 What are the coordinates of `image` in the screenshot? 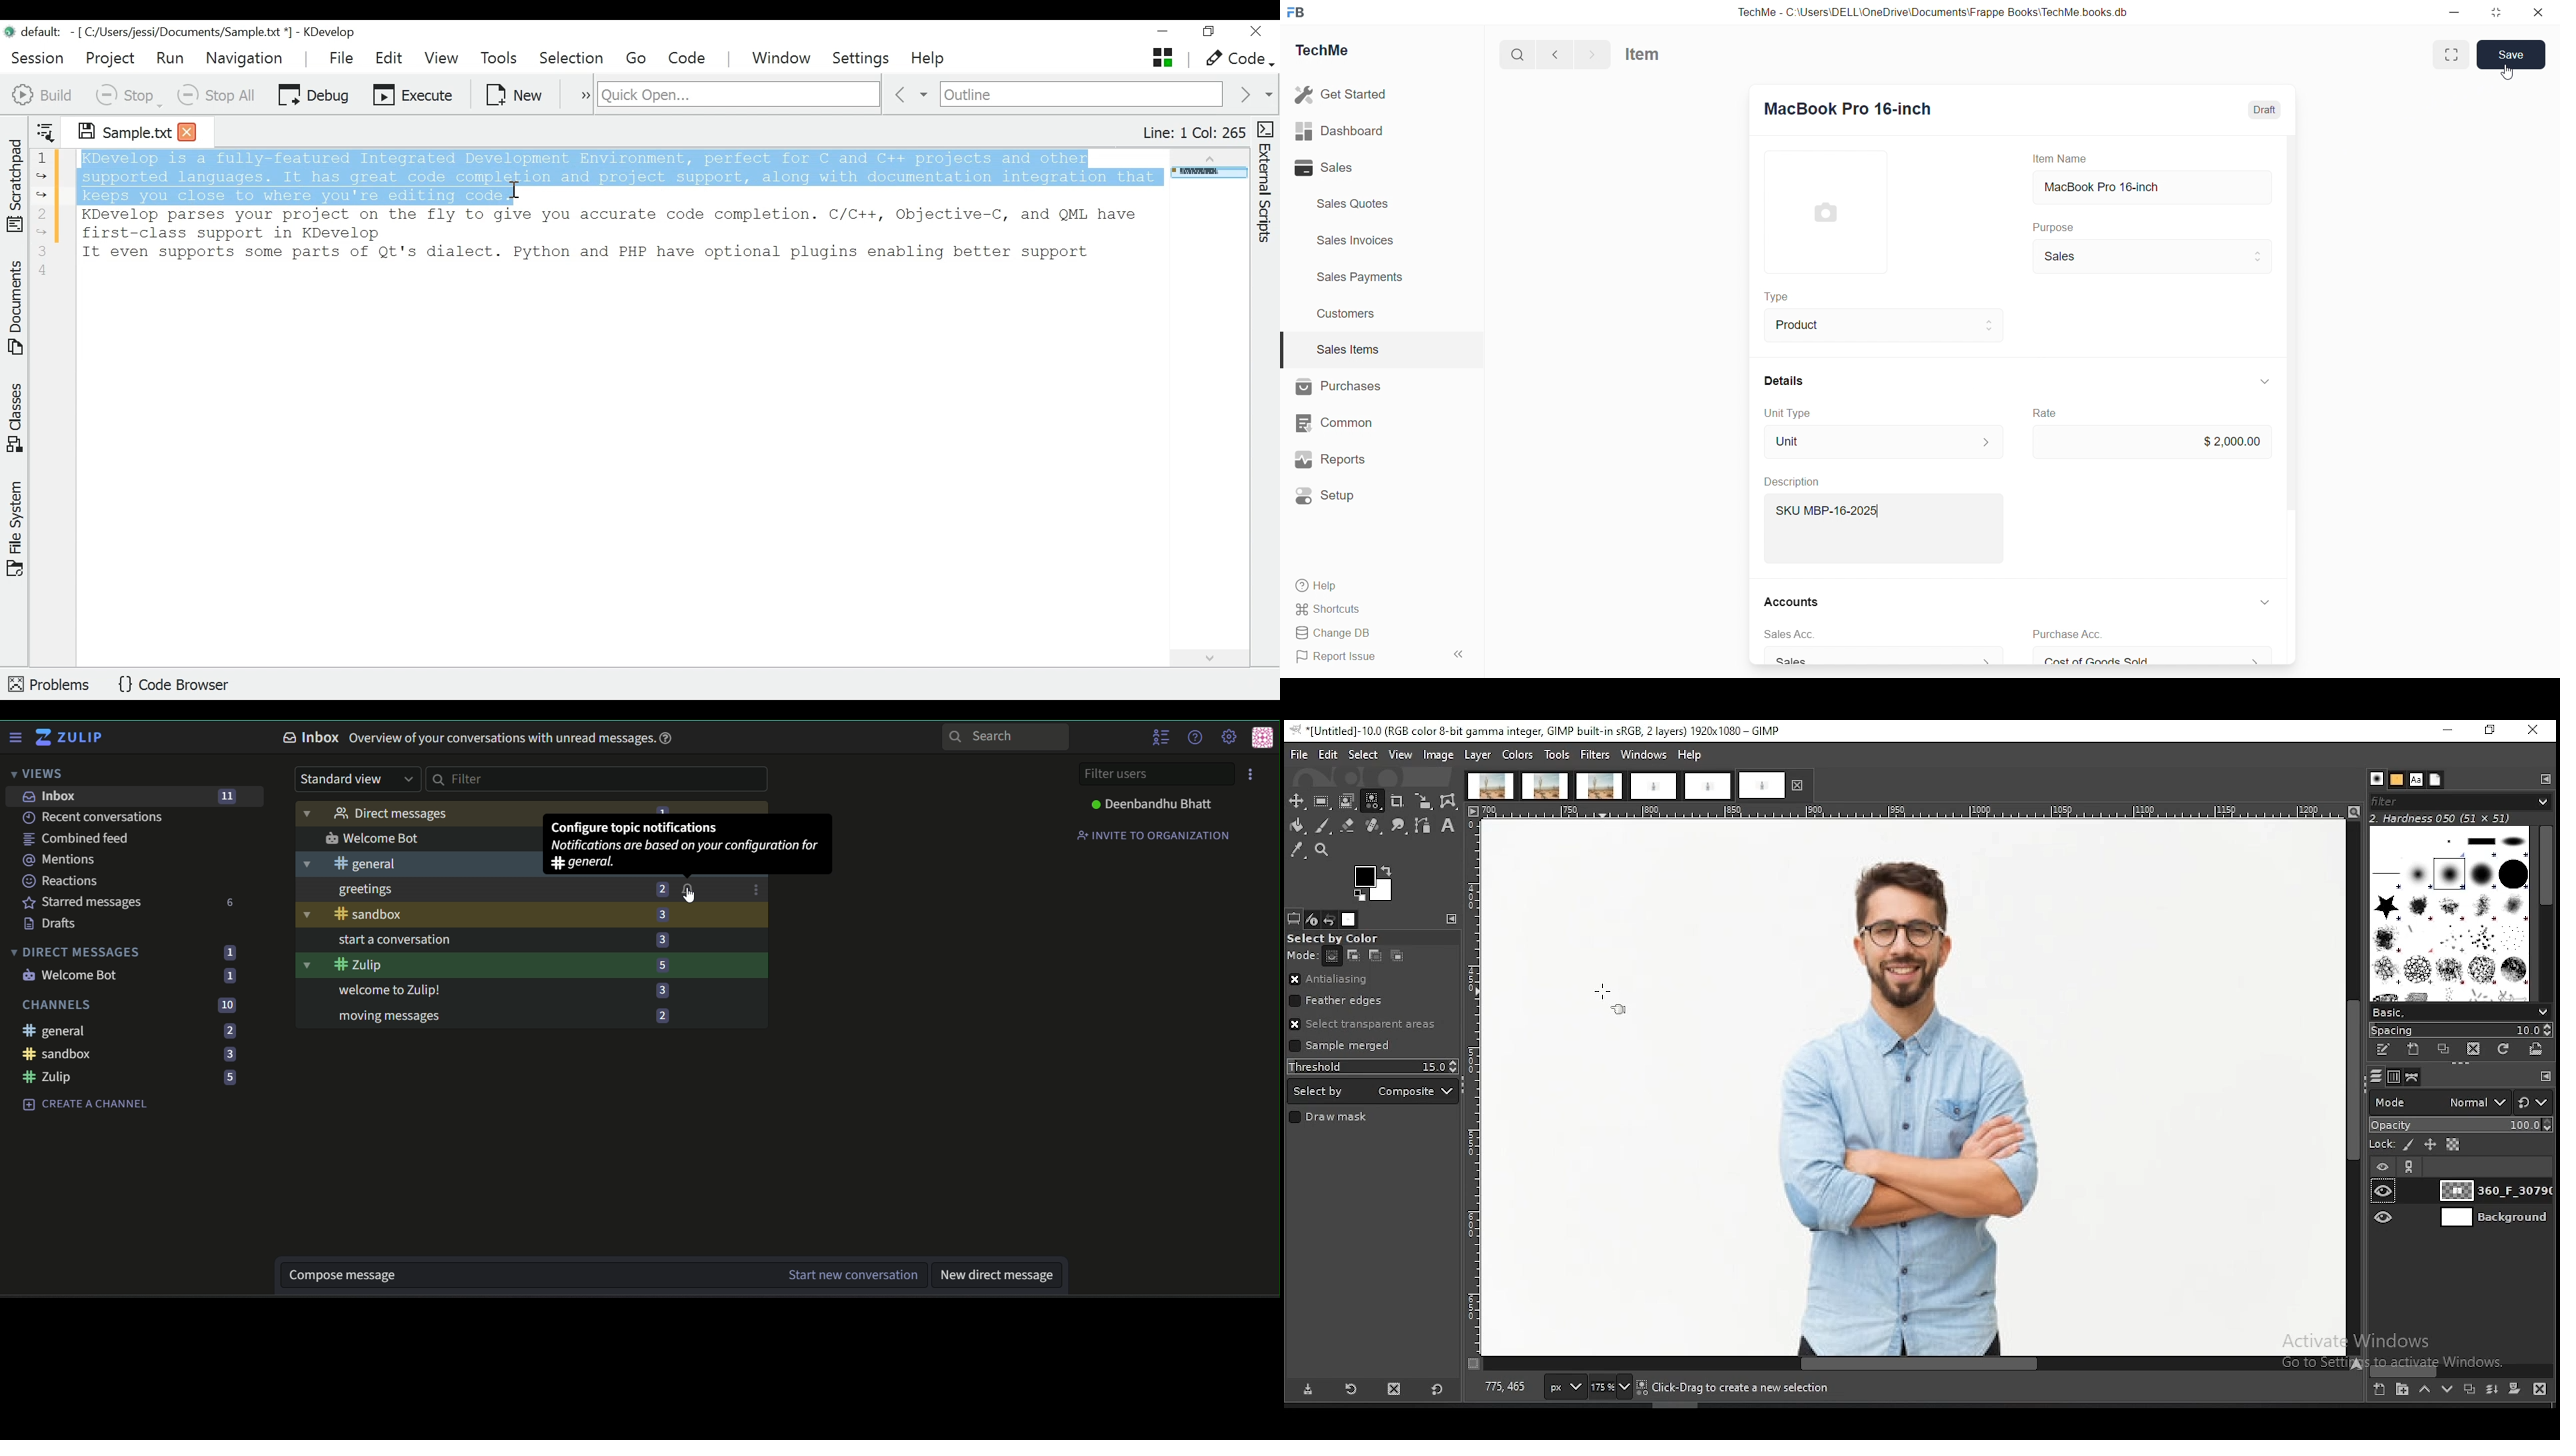 It's located at (1824, 212).